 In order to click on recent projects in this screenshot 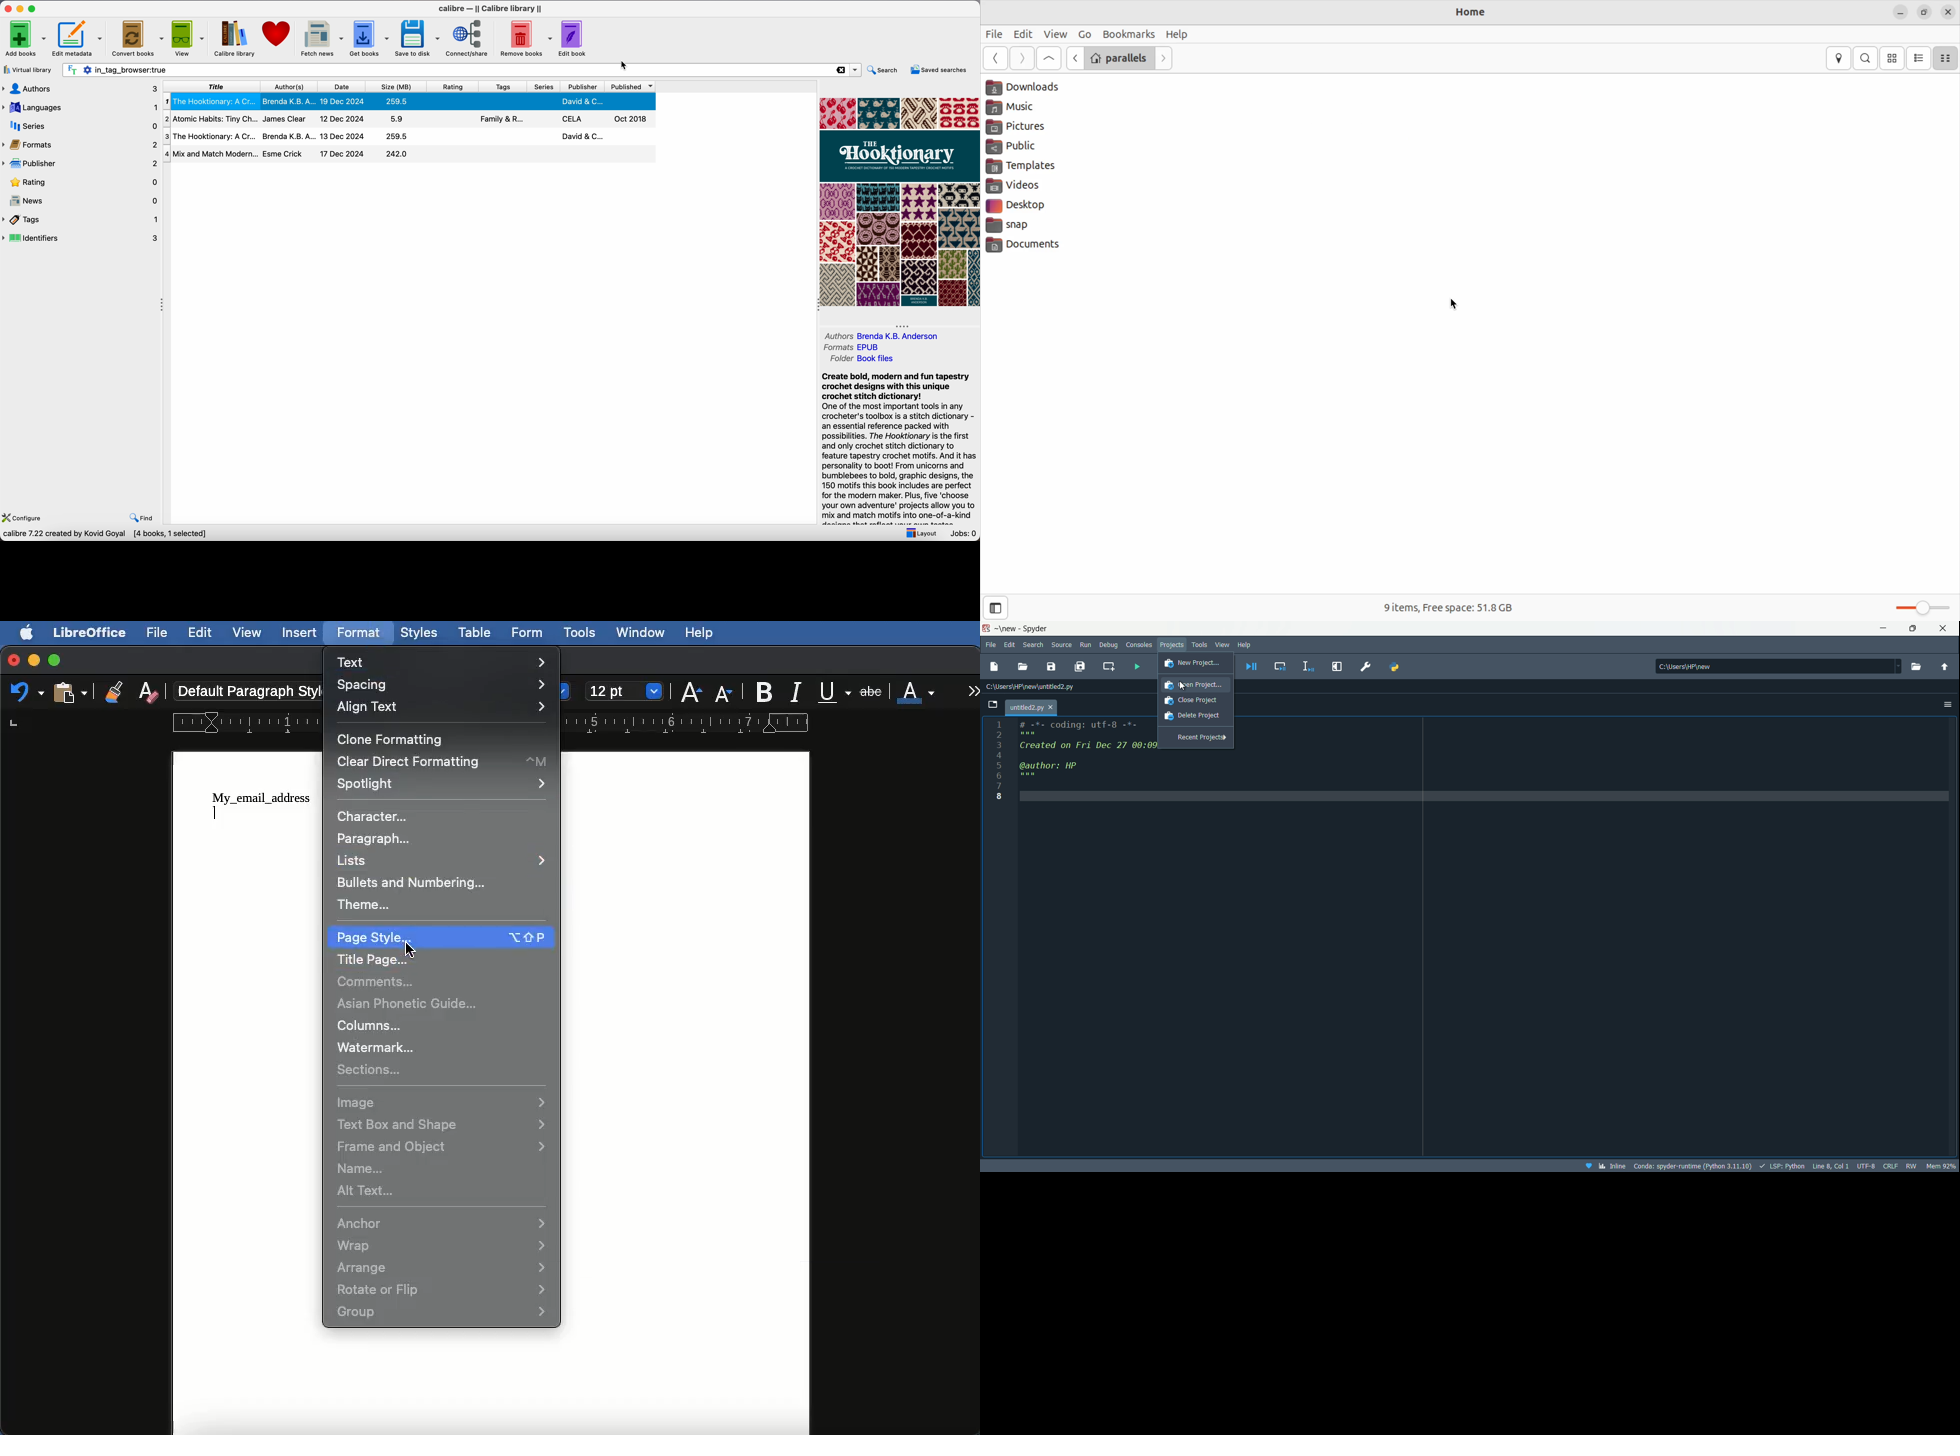, I will do `click(1202, 736)`.